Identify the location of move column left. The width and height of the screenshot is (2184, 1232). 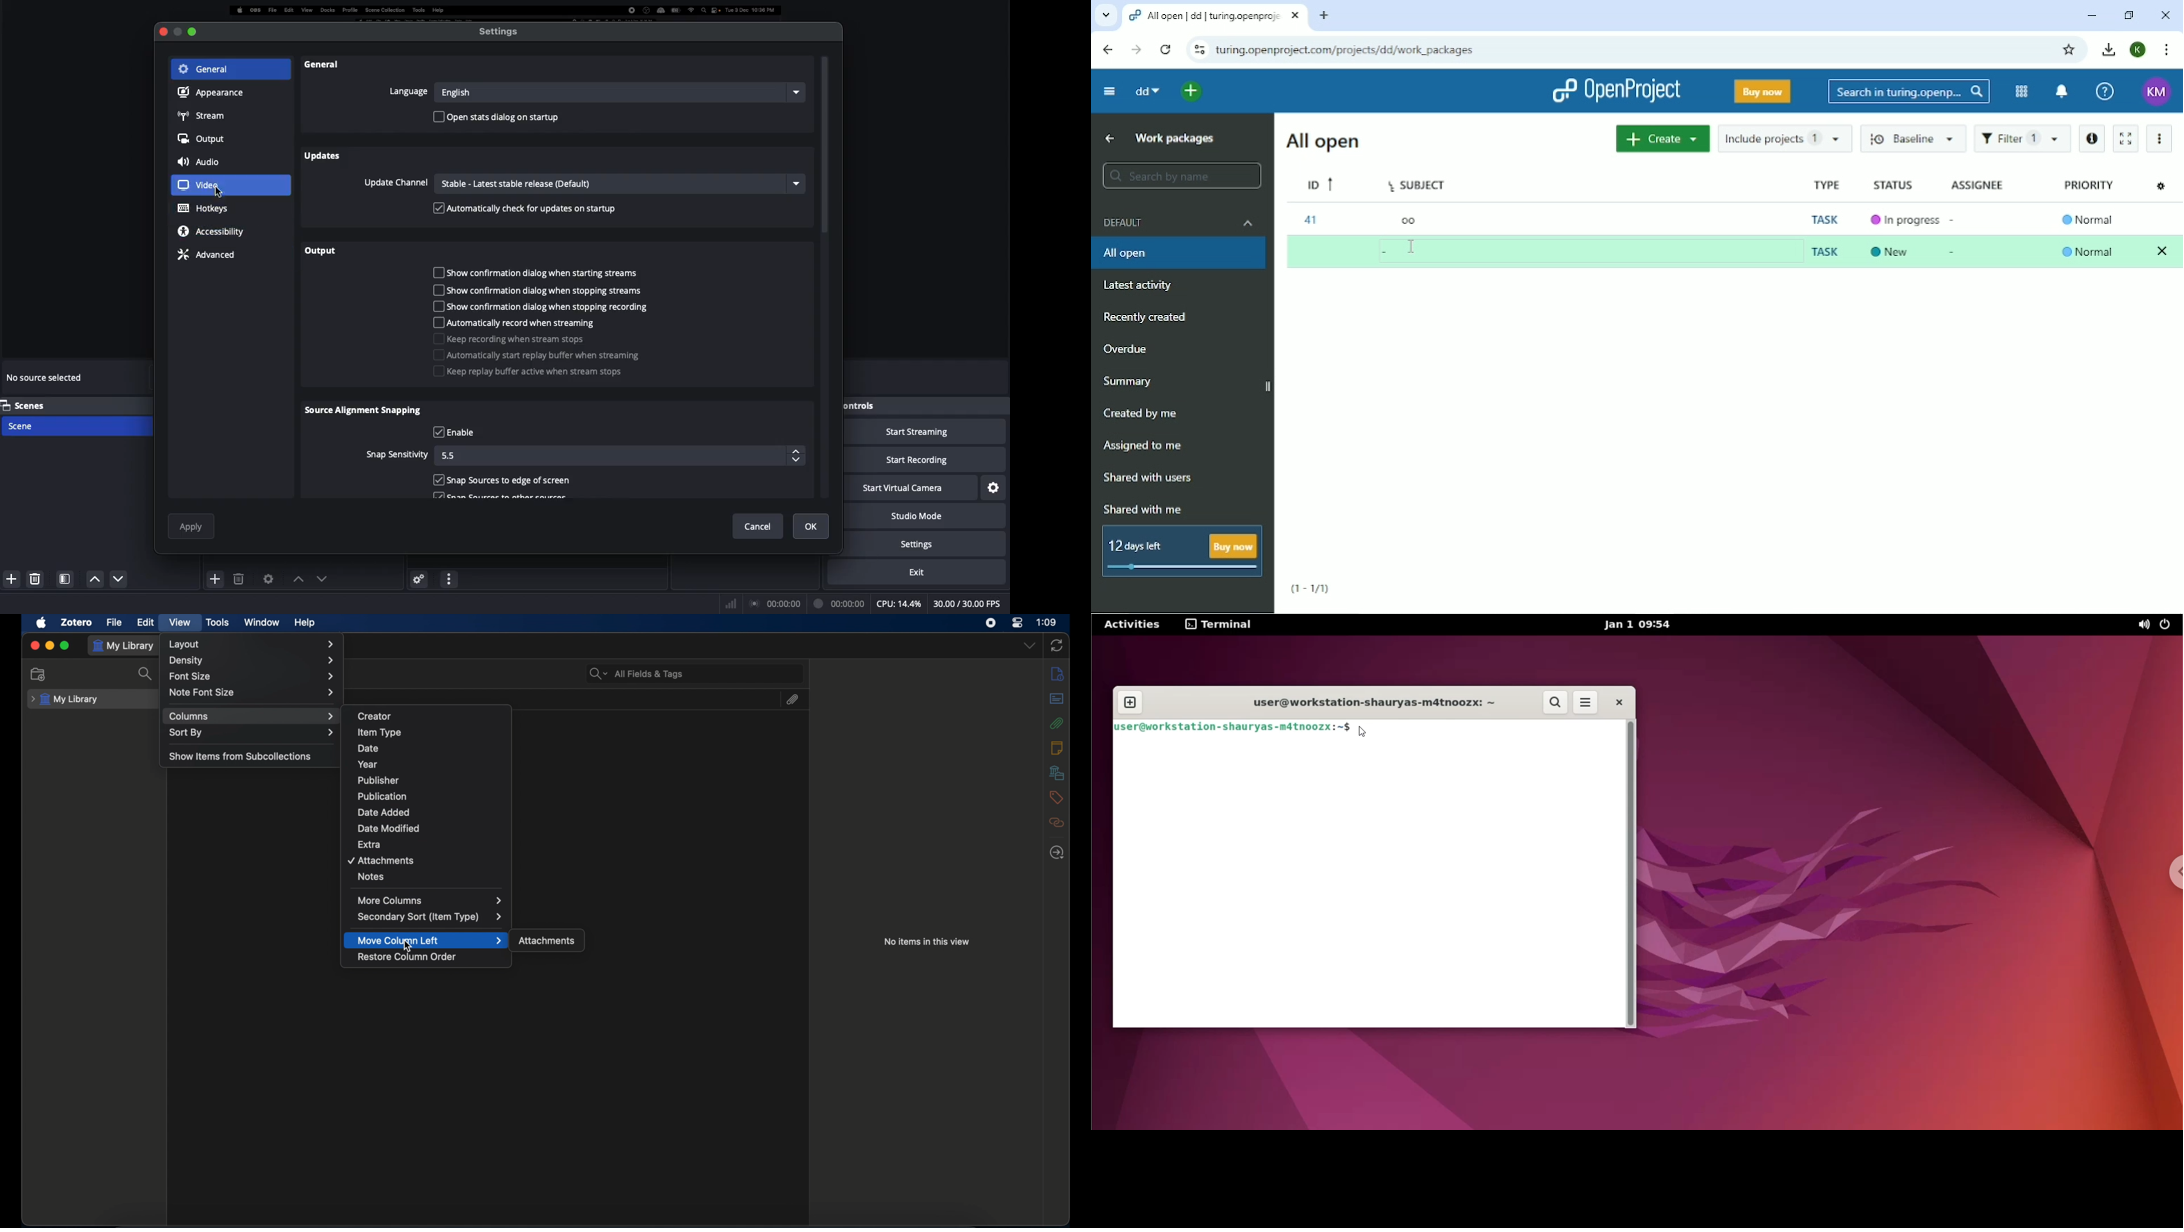
(430, 941).